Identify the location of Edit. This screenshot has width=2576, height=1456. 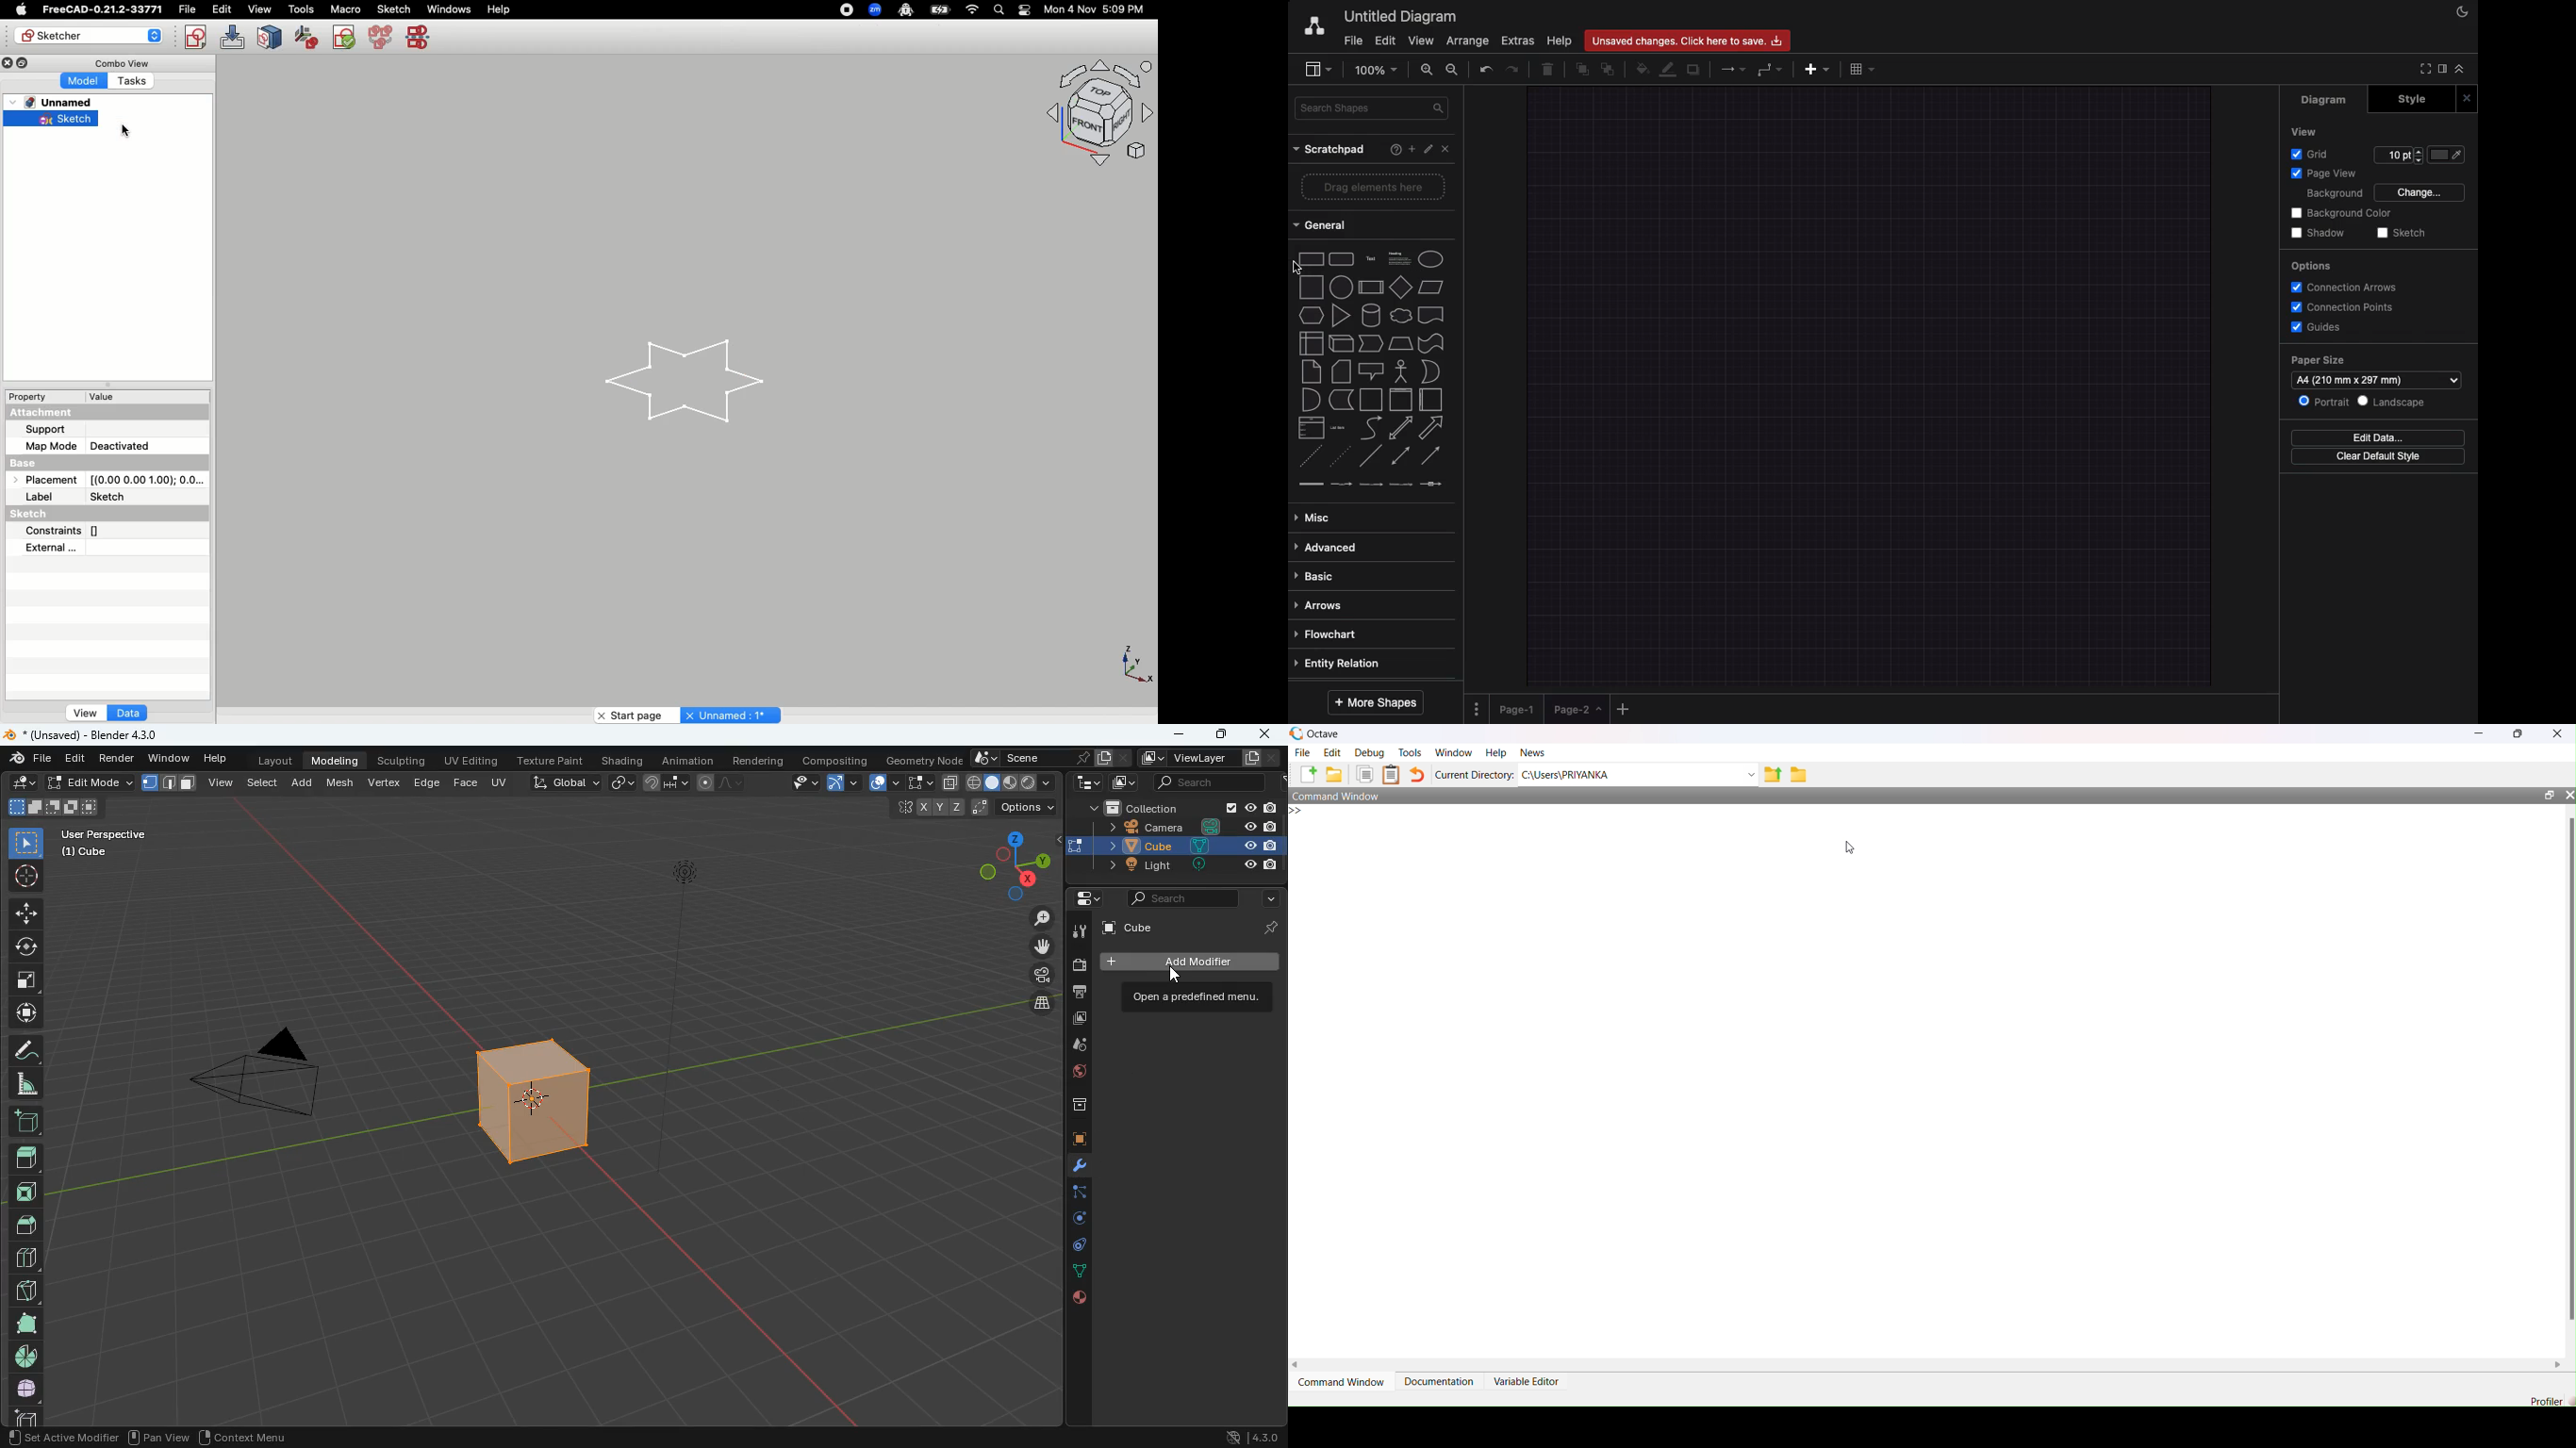
(1429, 150).